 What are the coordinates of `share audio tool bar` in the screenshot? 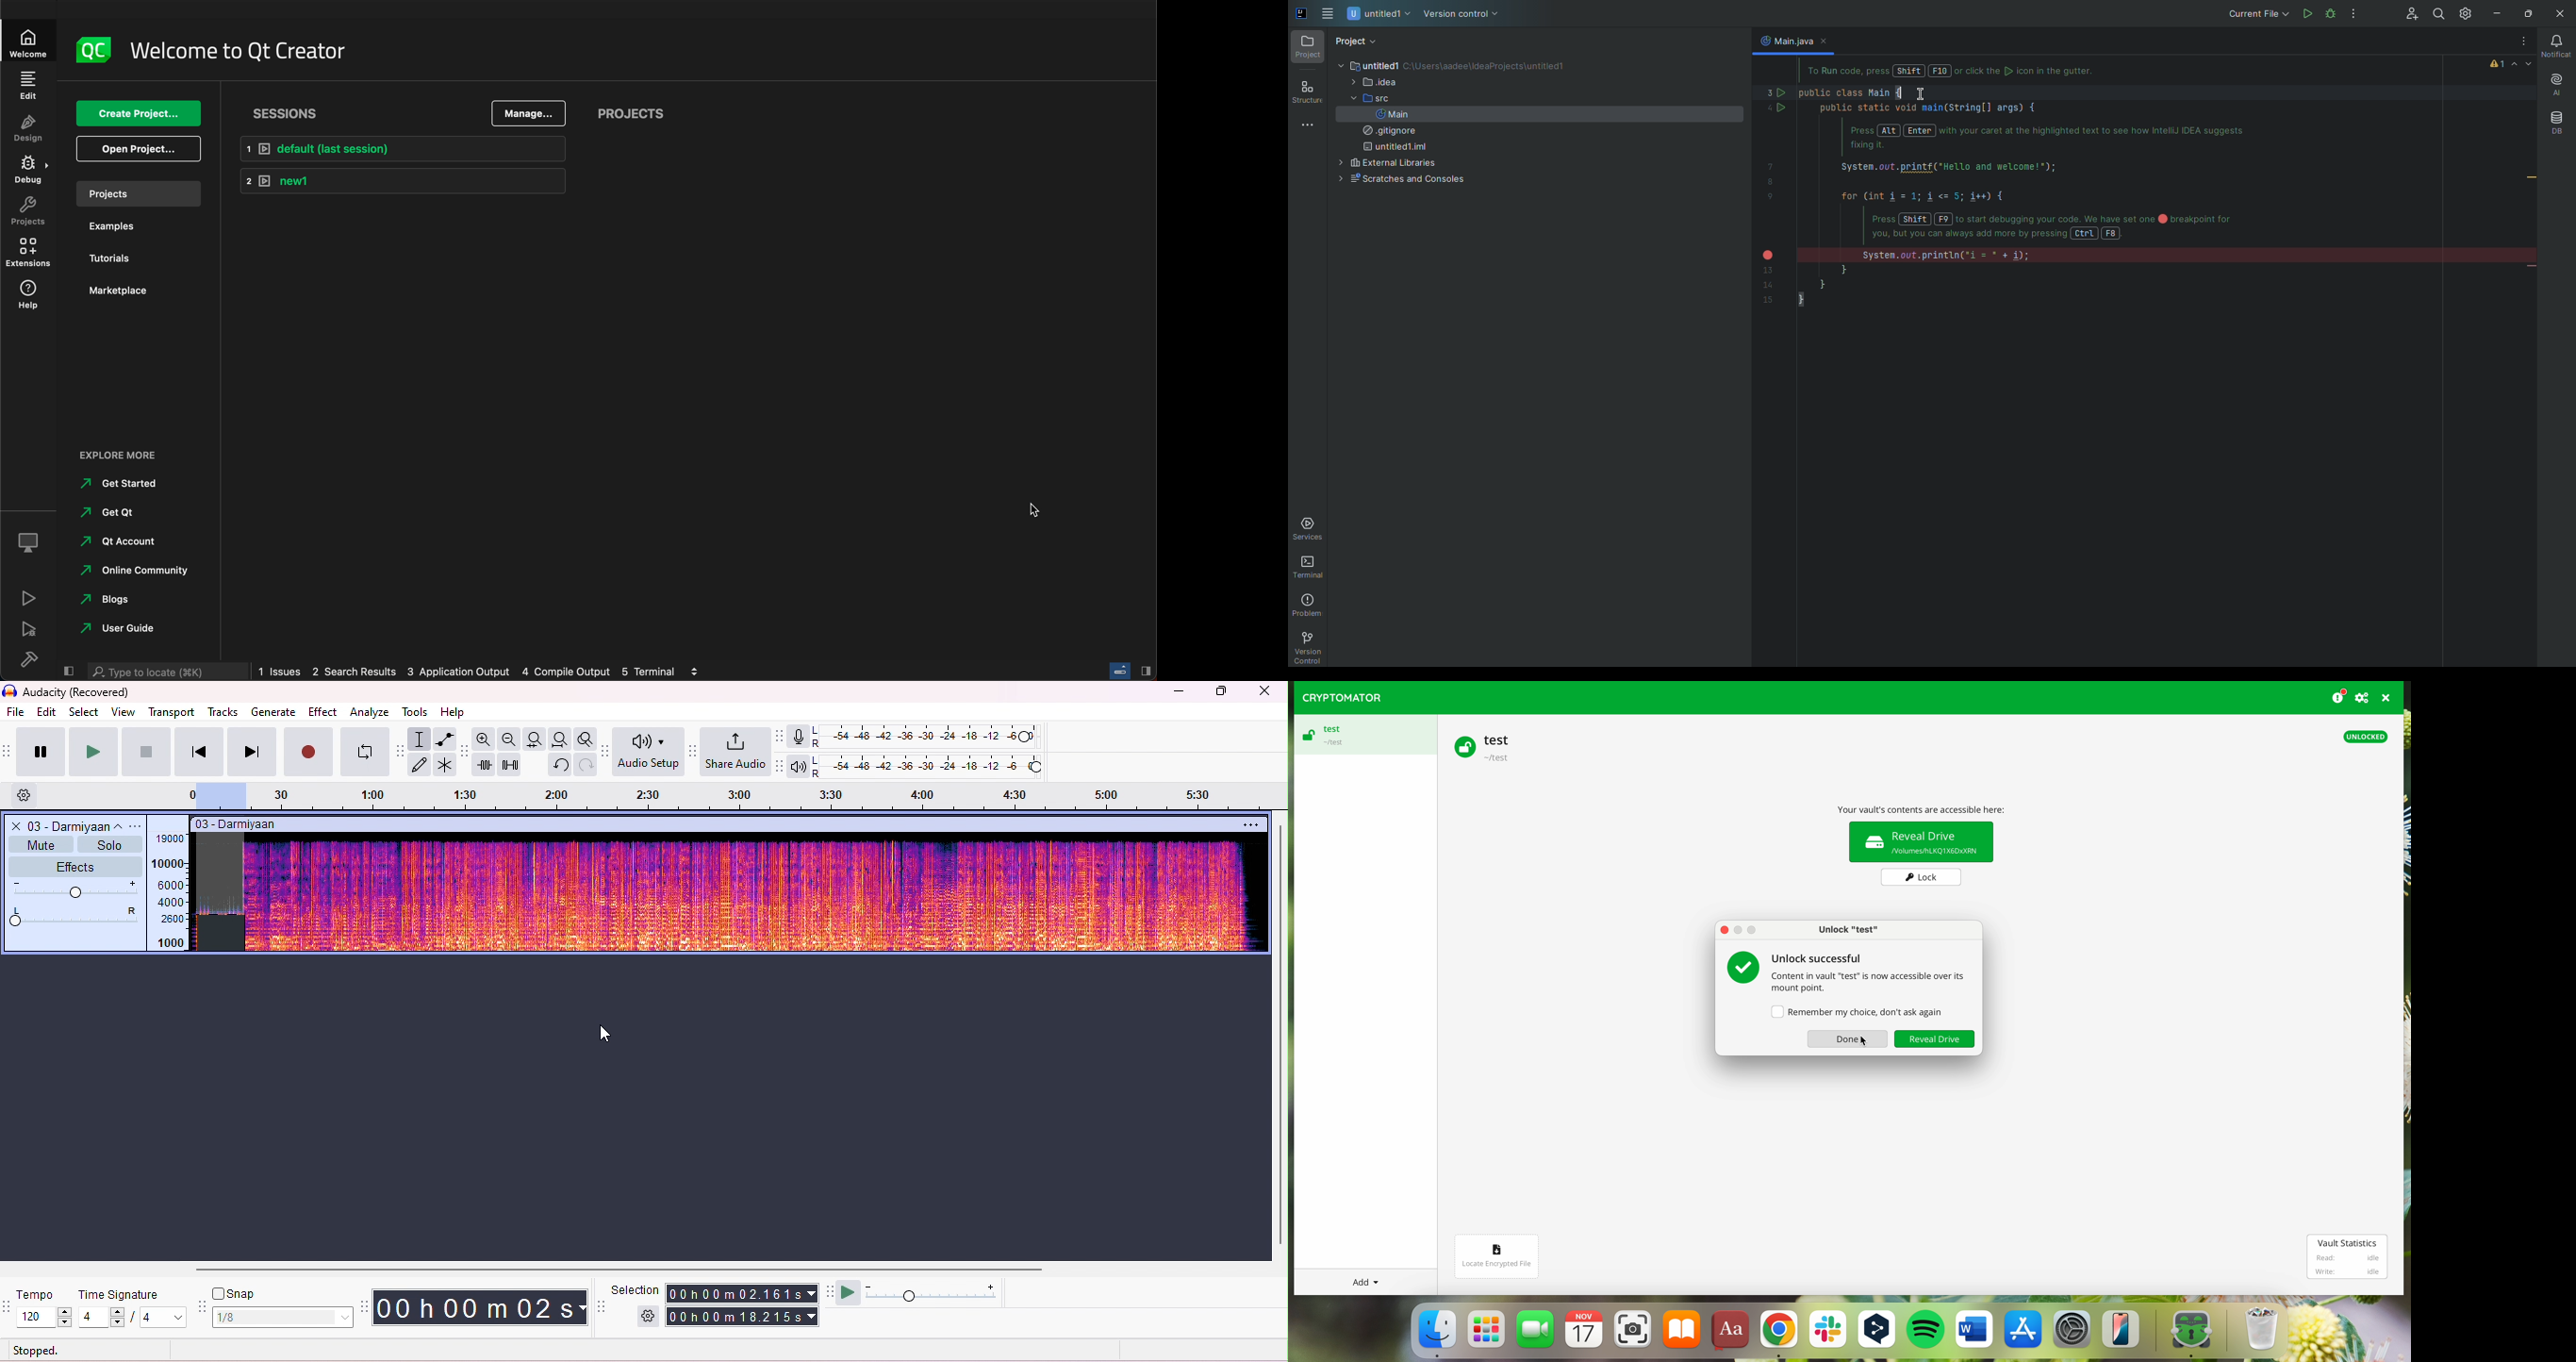 It's located at (694, 751).